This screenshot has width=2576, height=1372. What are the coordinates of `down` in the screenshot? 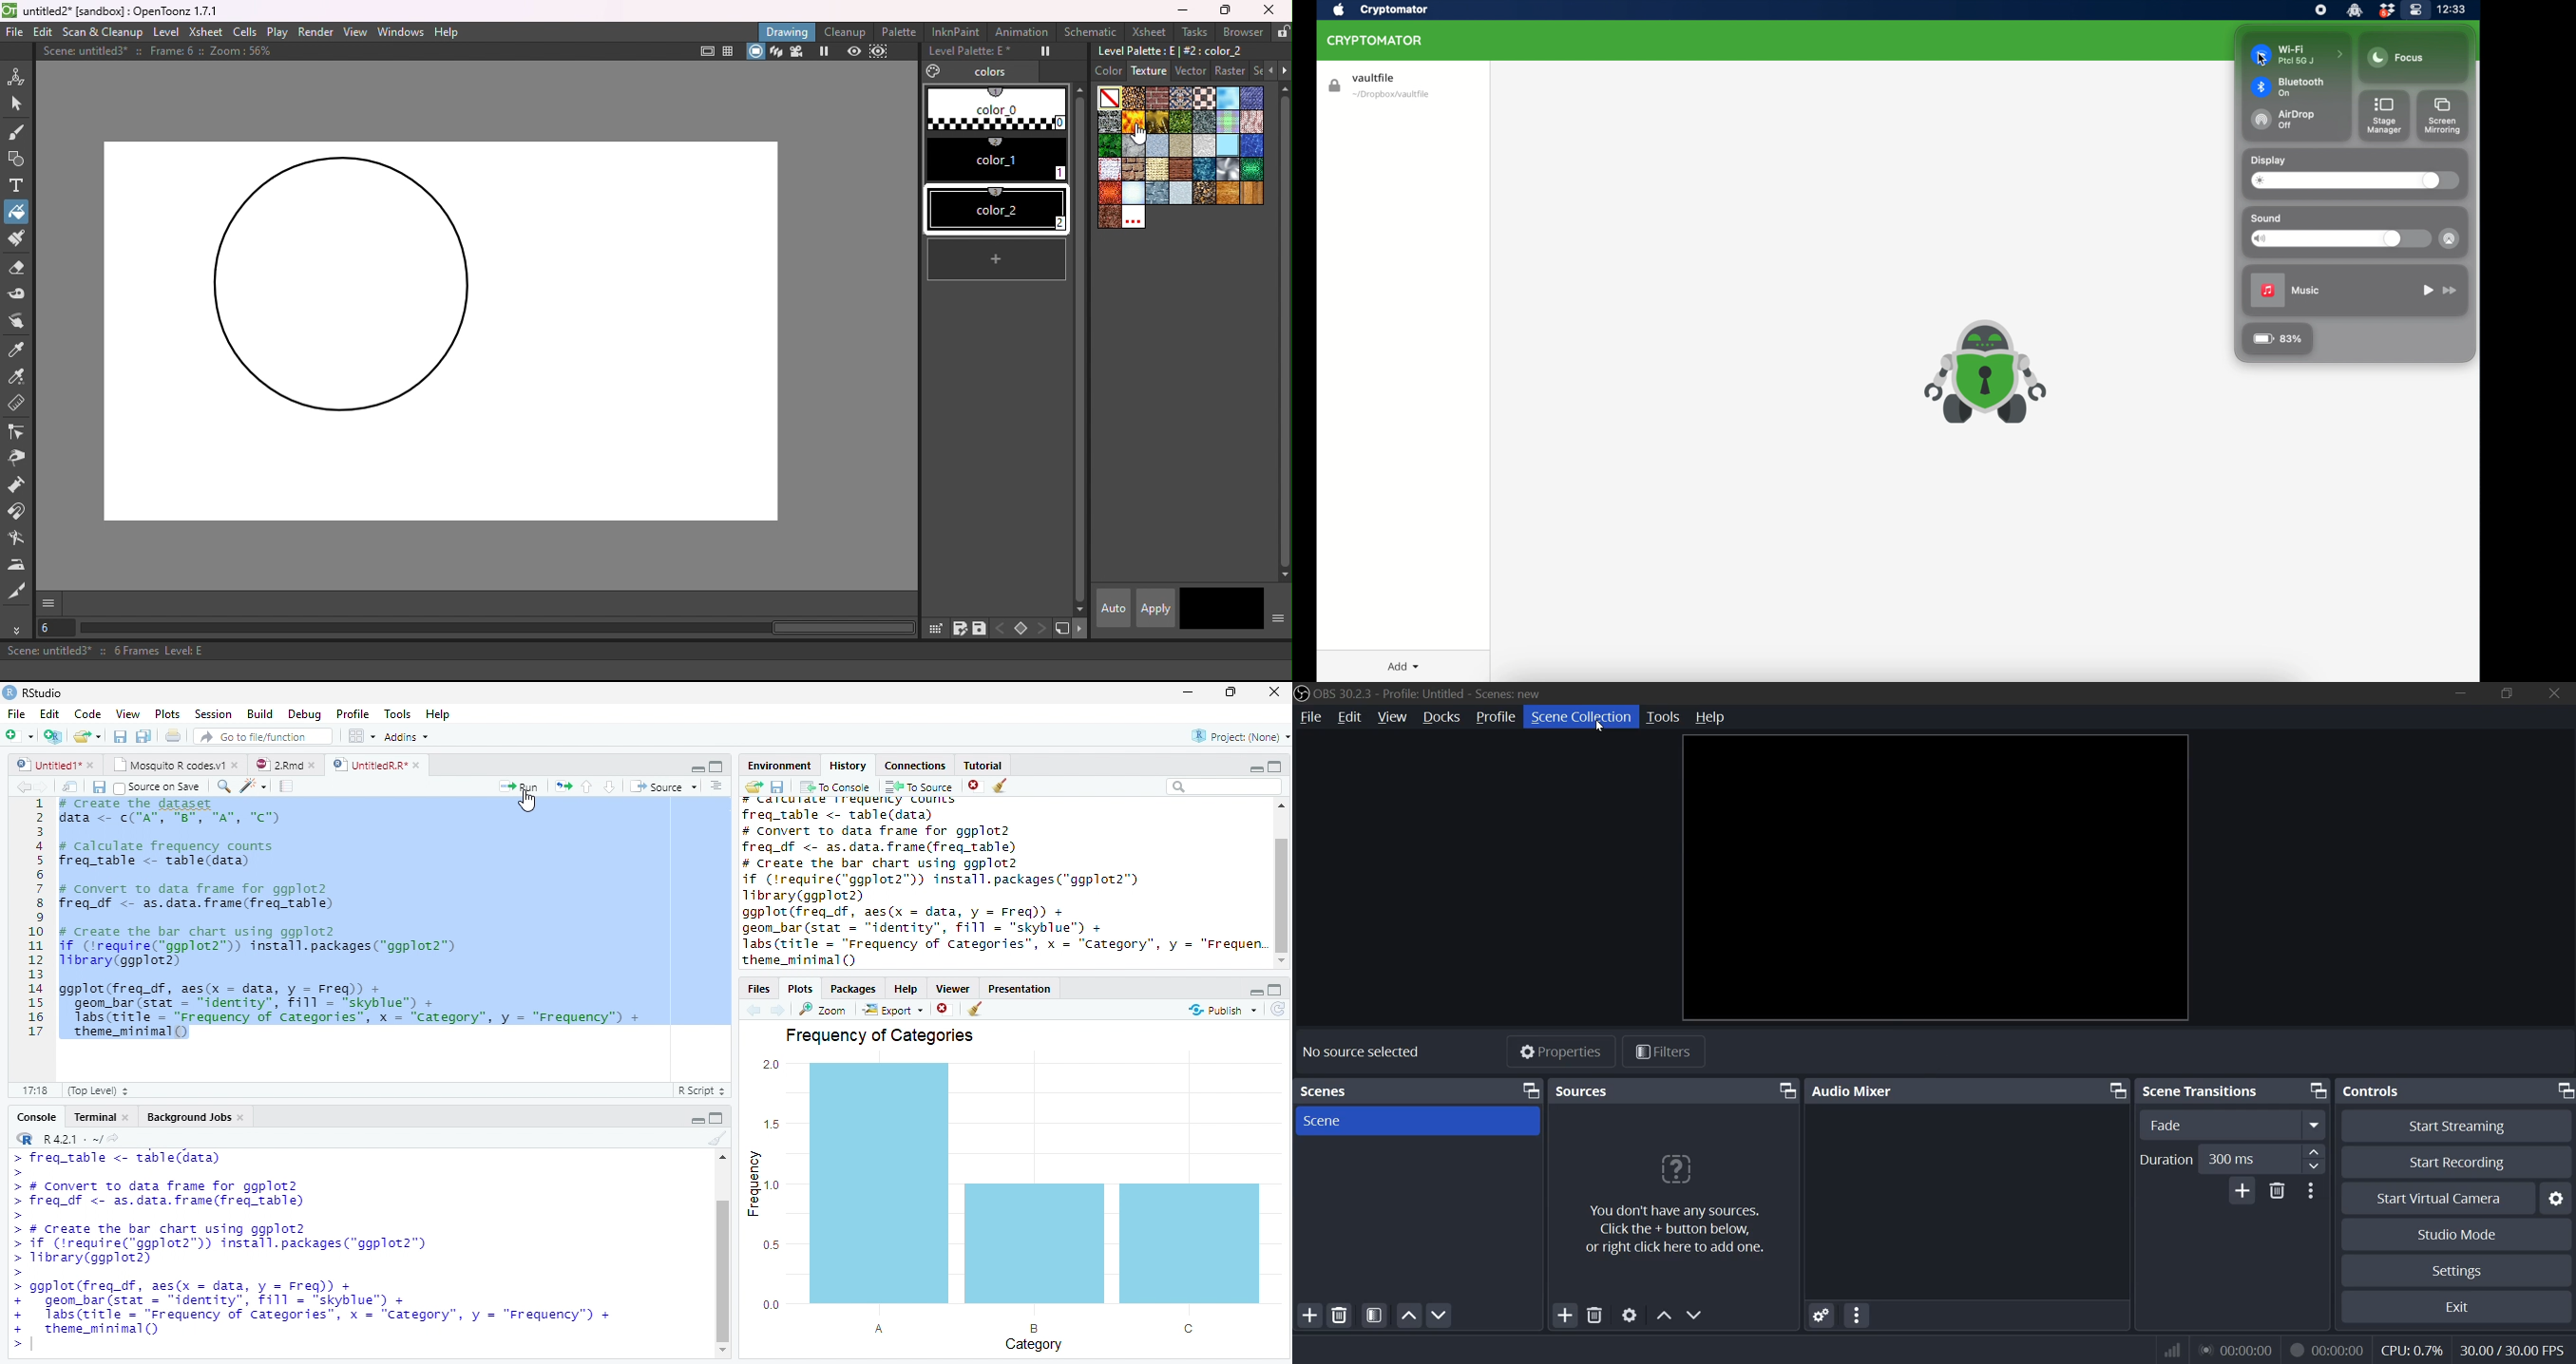 It's located at (1696, 1315).